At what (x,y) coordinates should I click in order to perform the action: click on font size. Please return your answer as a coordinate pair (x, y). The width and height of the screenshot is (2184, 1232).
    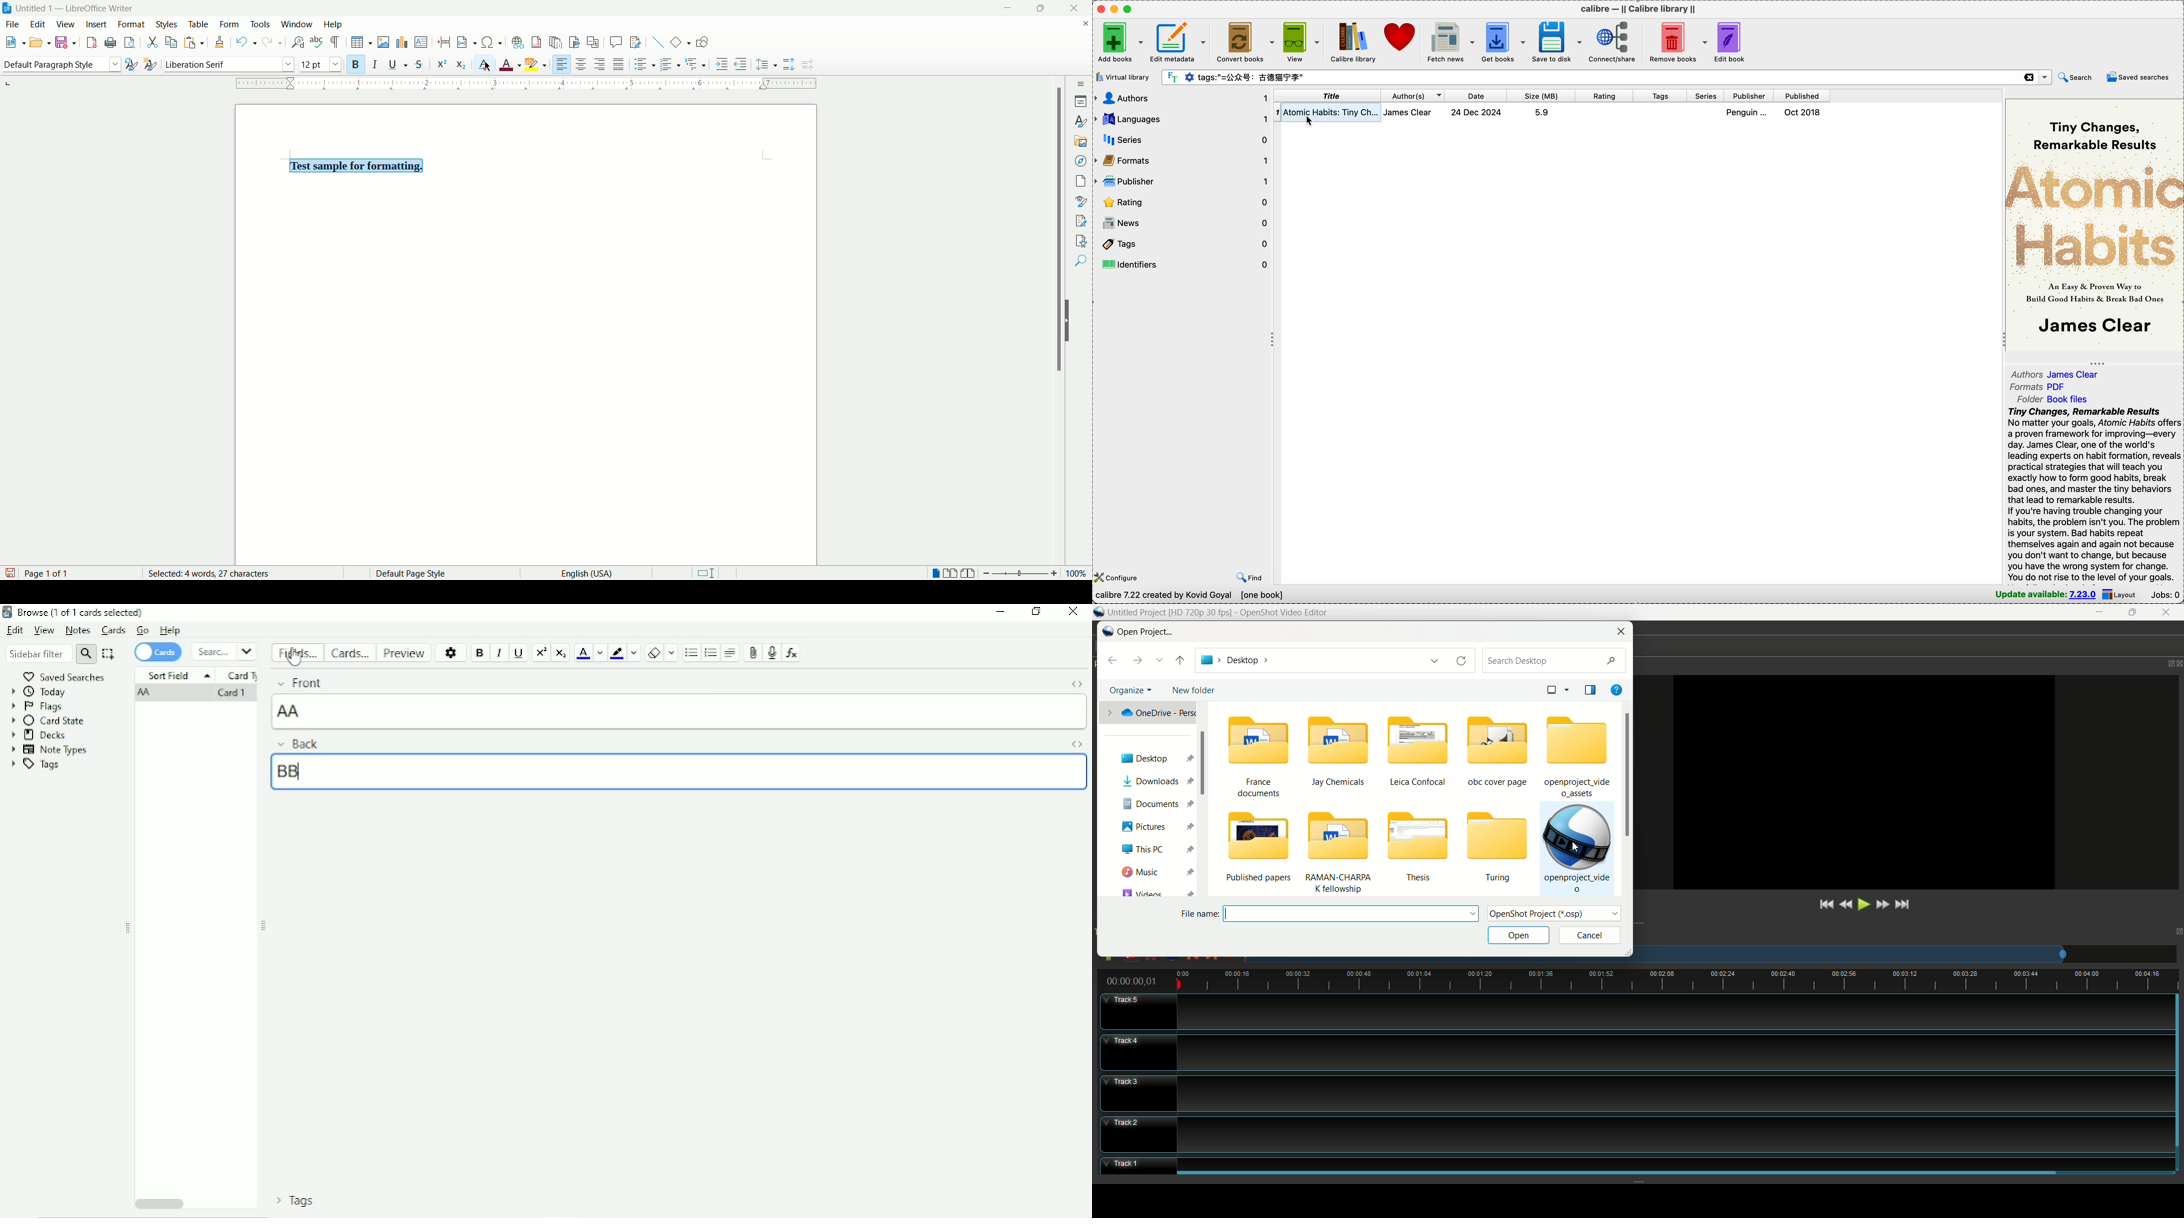
    Looking at the image, I should click on (321, 65).